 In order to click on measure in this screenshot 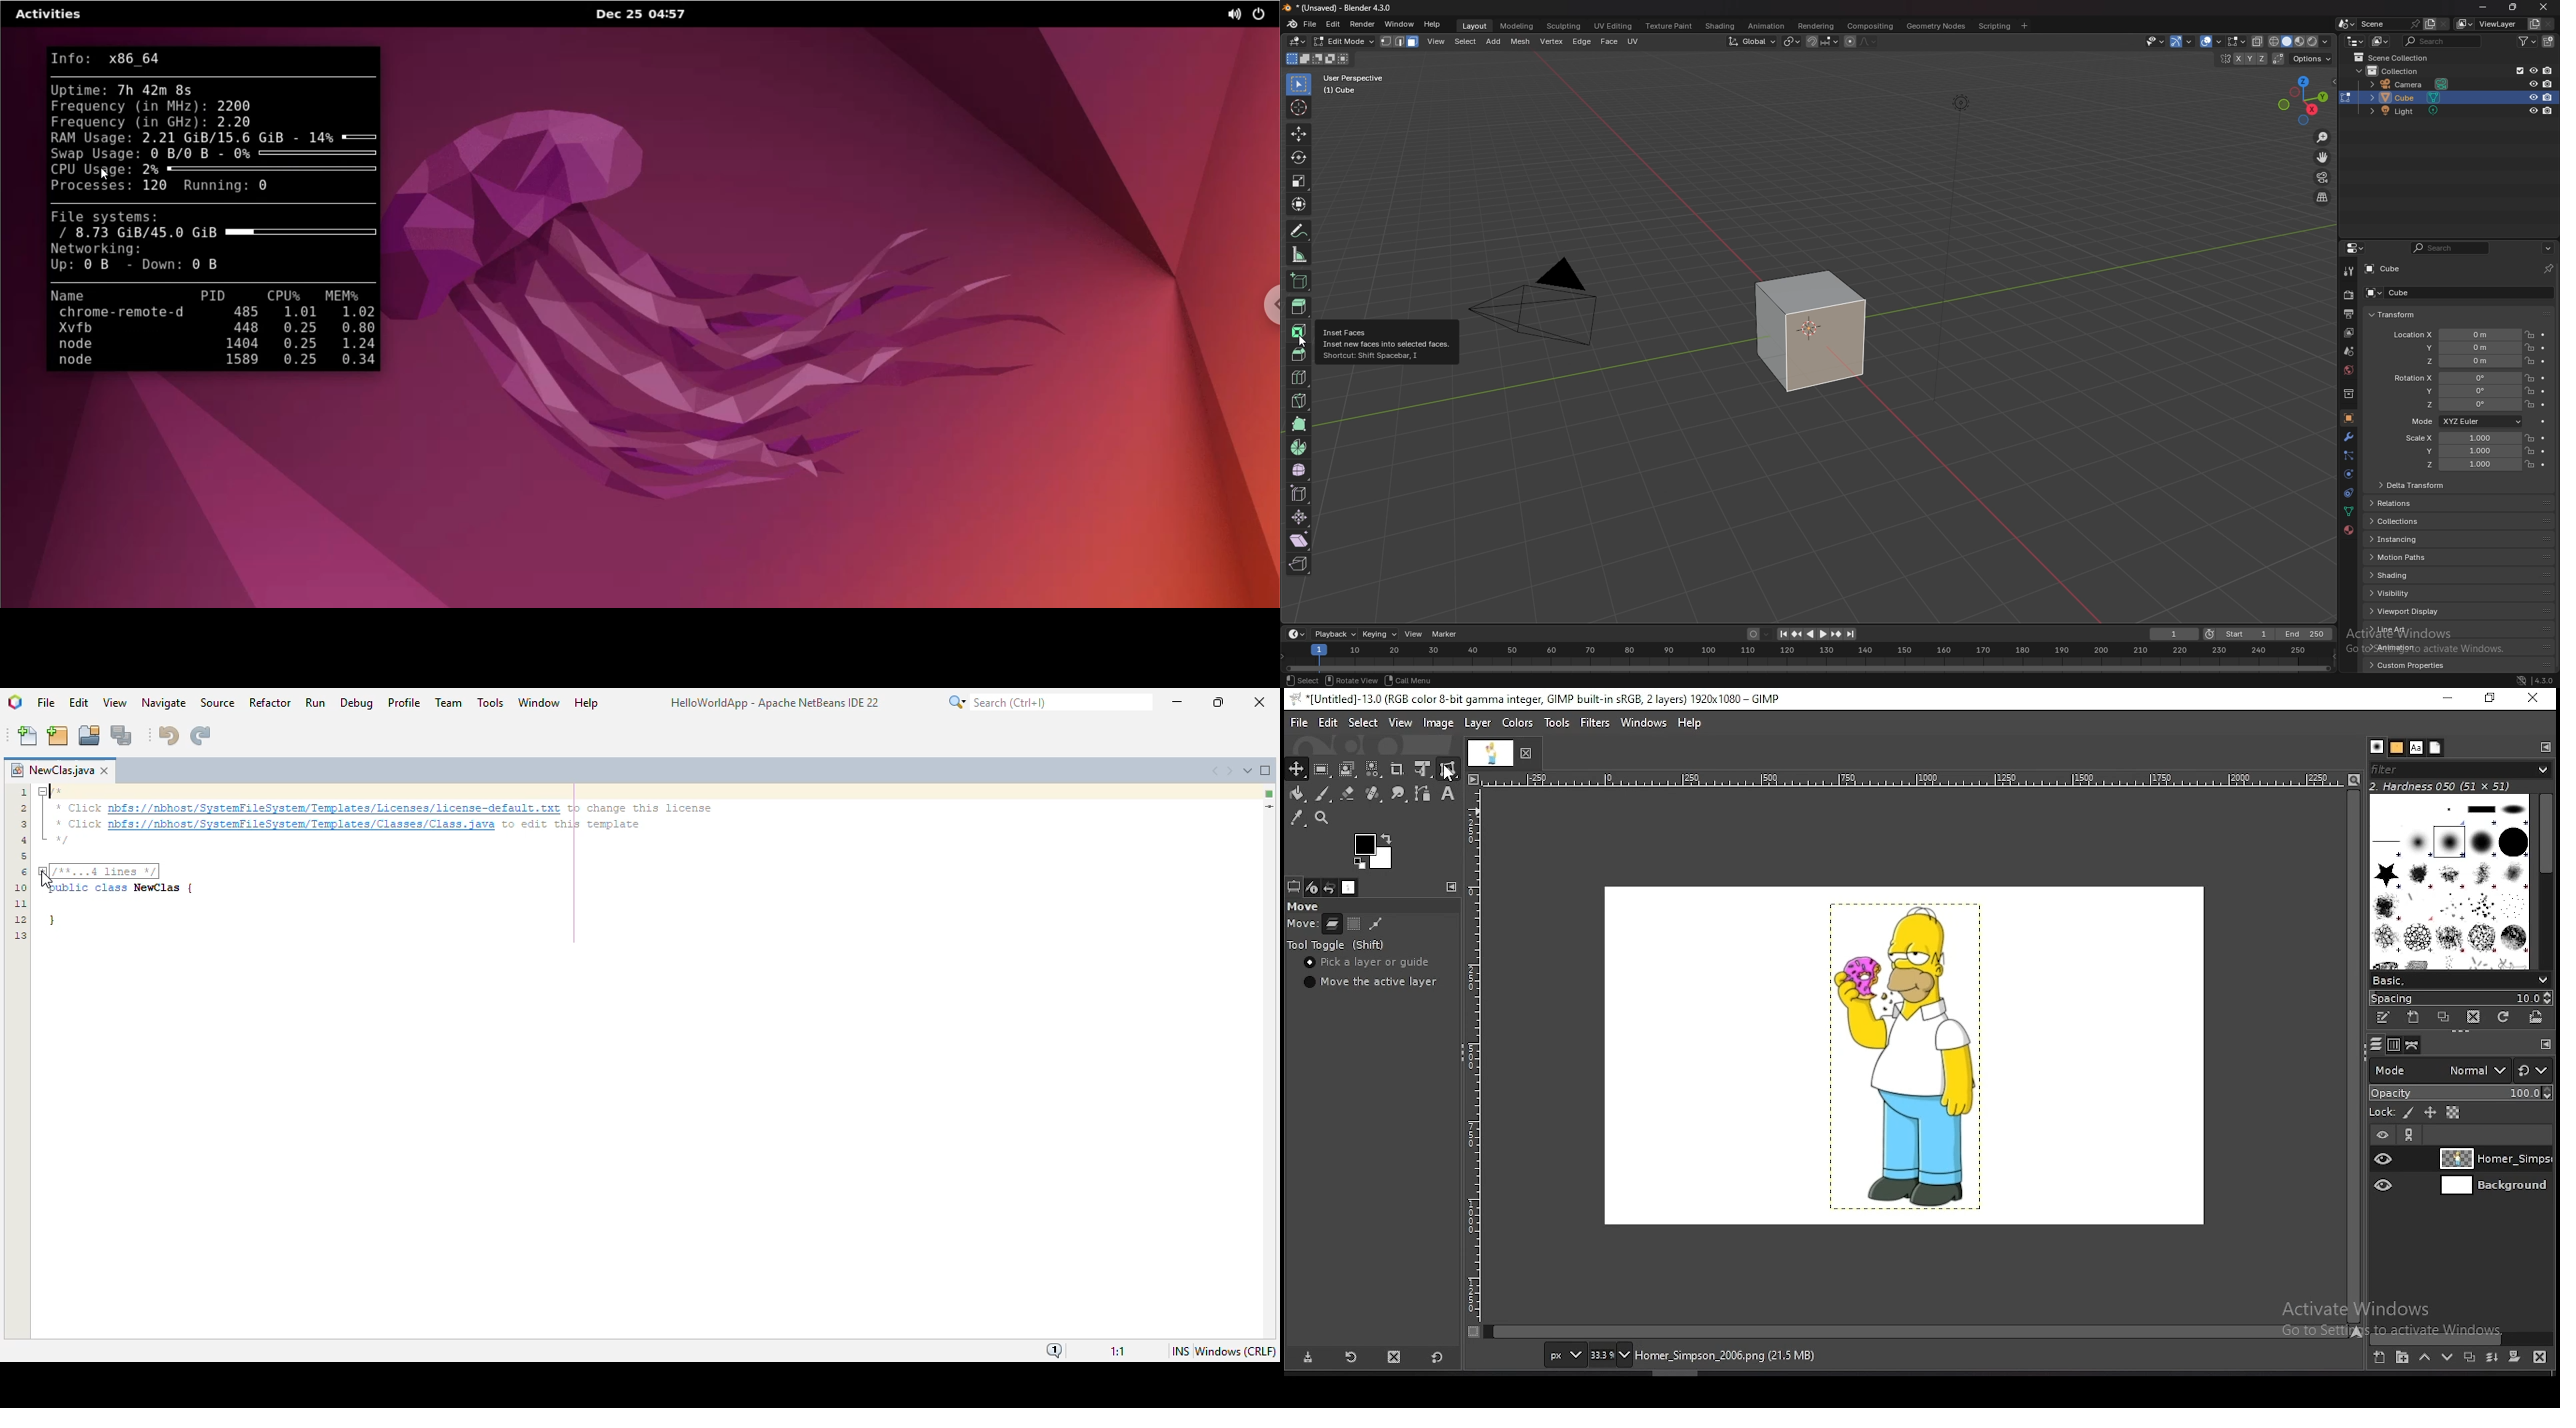, I will do `click(1300, 254)`.